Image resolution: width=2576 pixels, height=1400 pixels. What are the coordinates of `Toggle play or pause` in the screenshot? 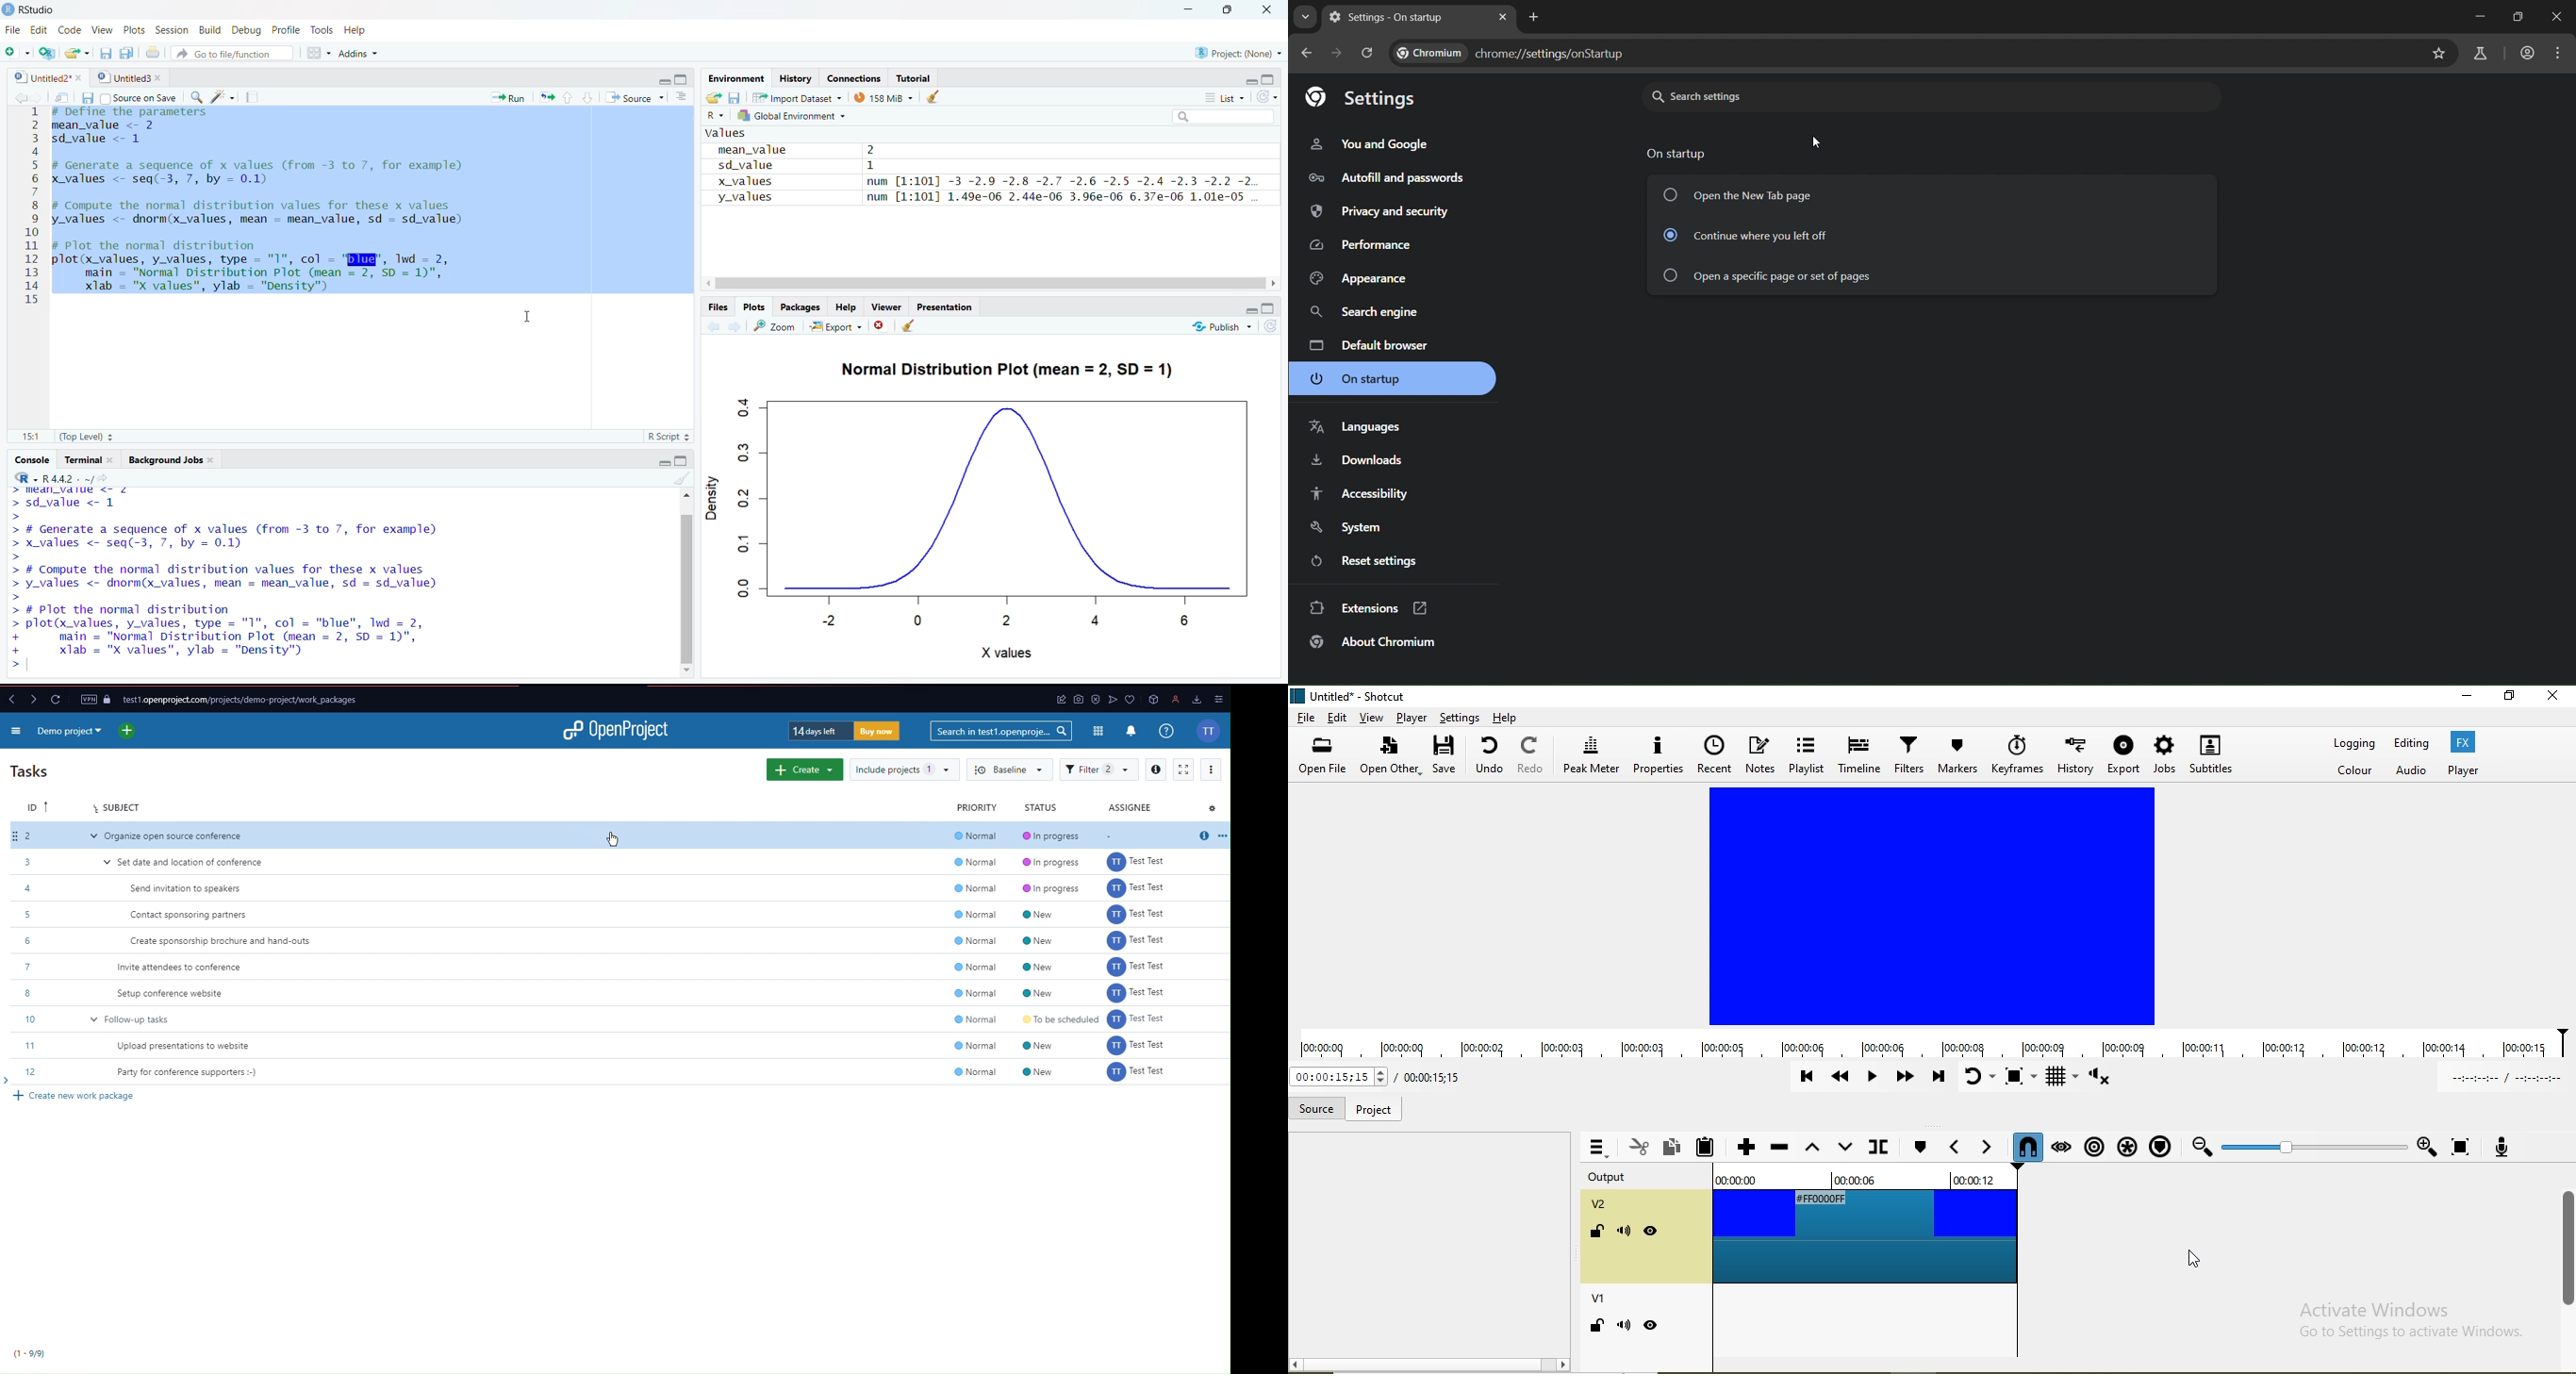 It's located at (1874, 1081).